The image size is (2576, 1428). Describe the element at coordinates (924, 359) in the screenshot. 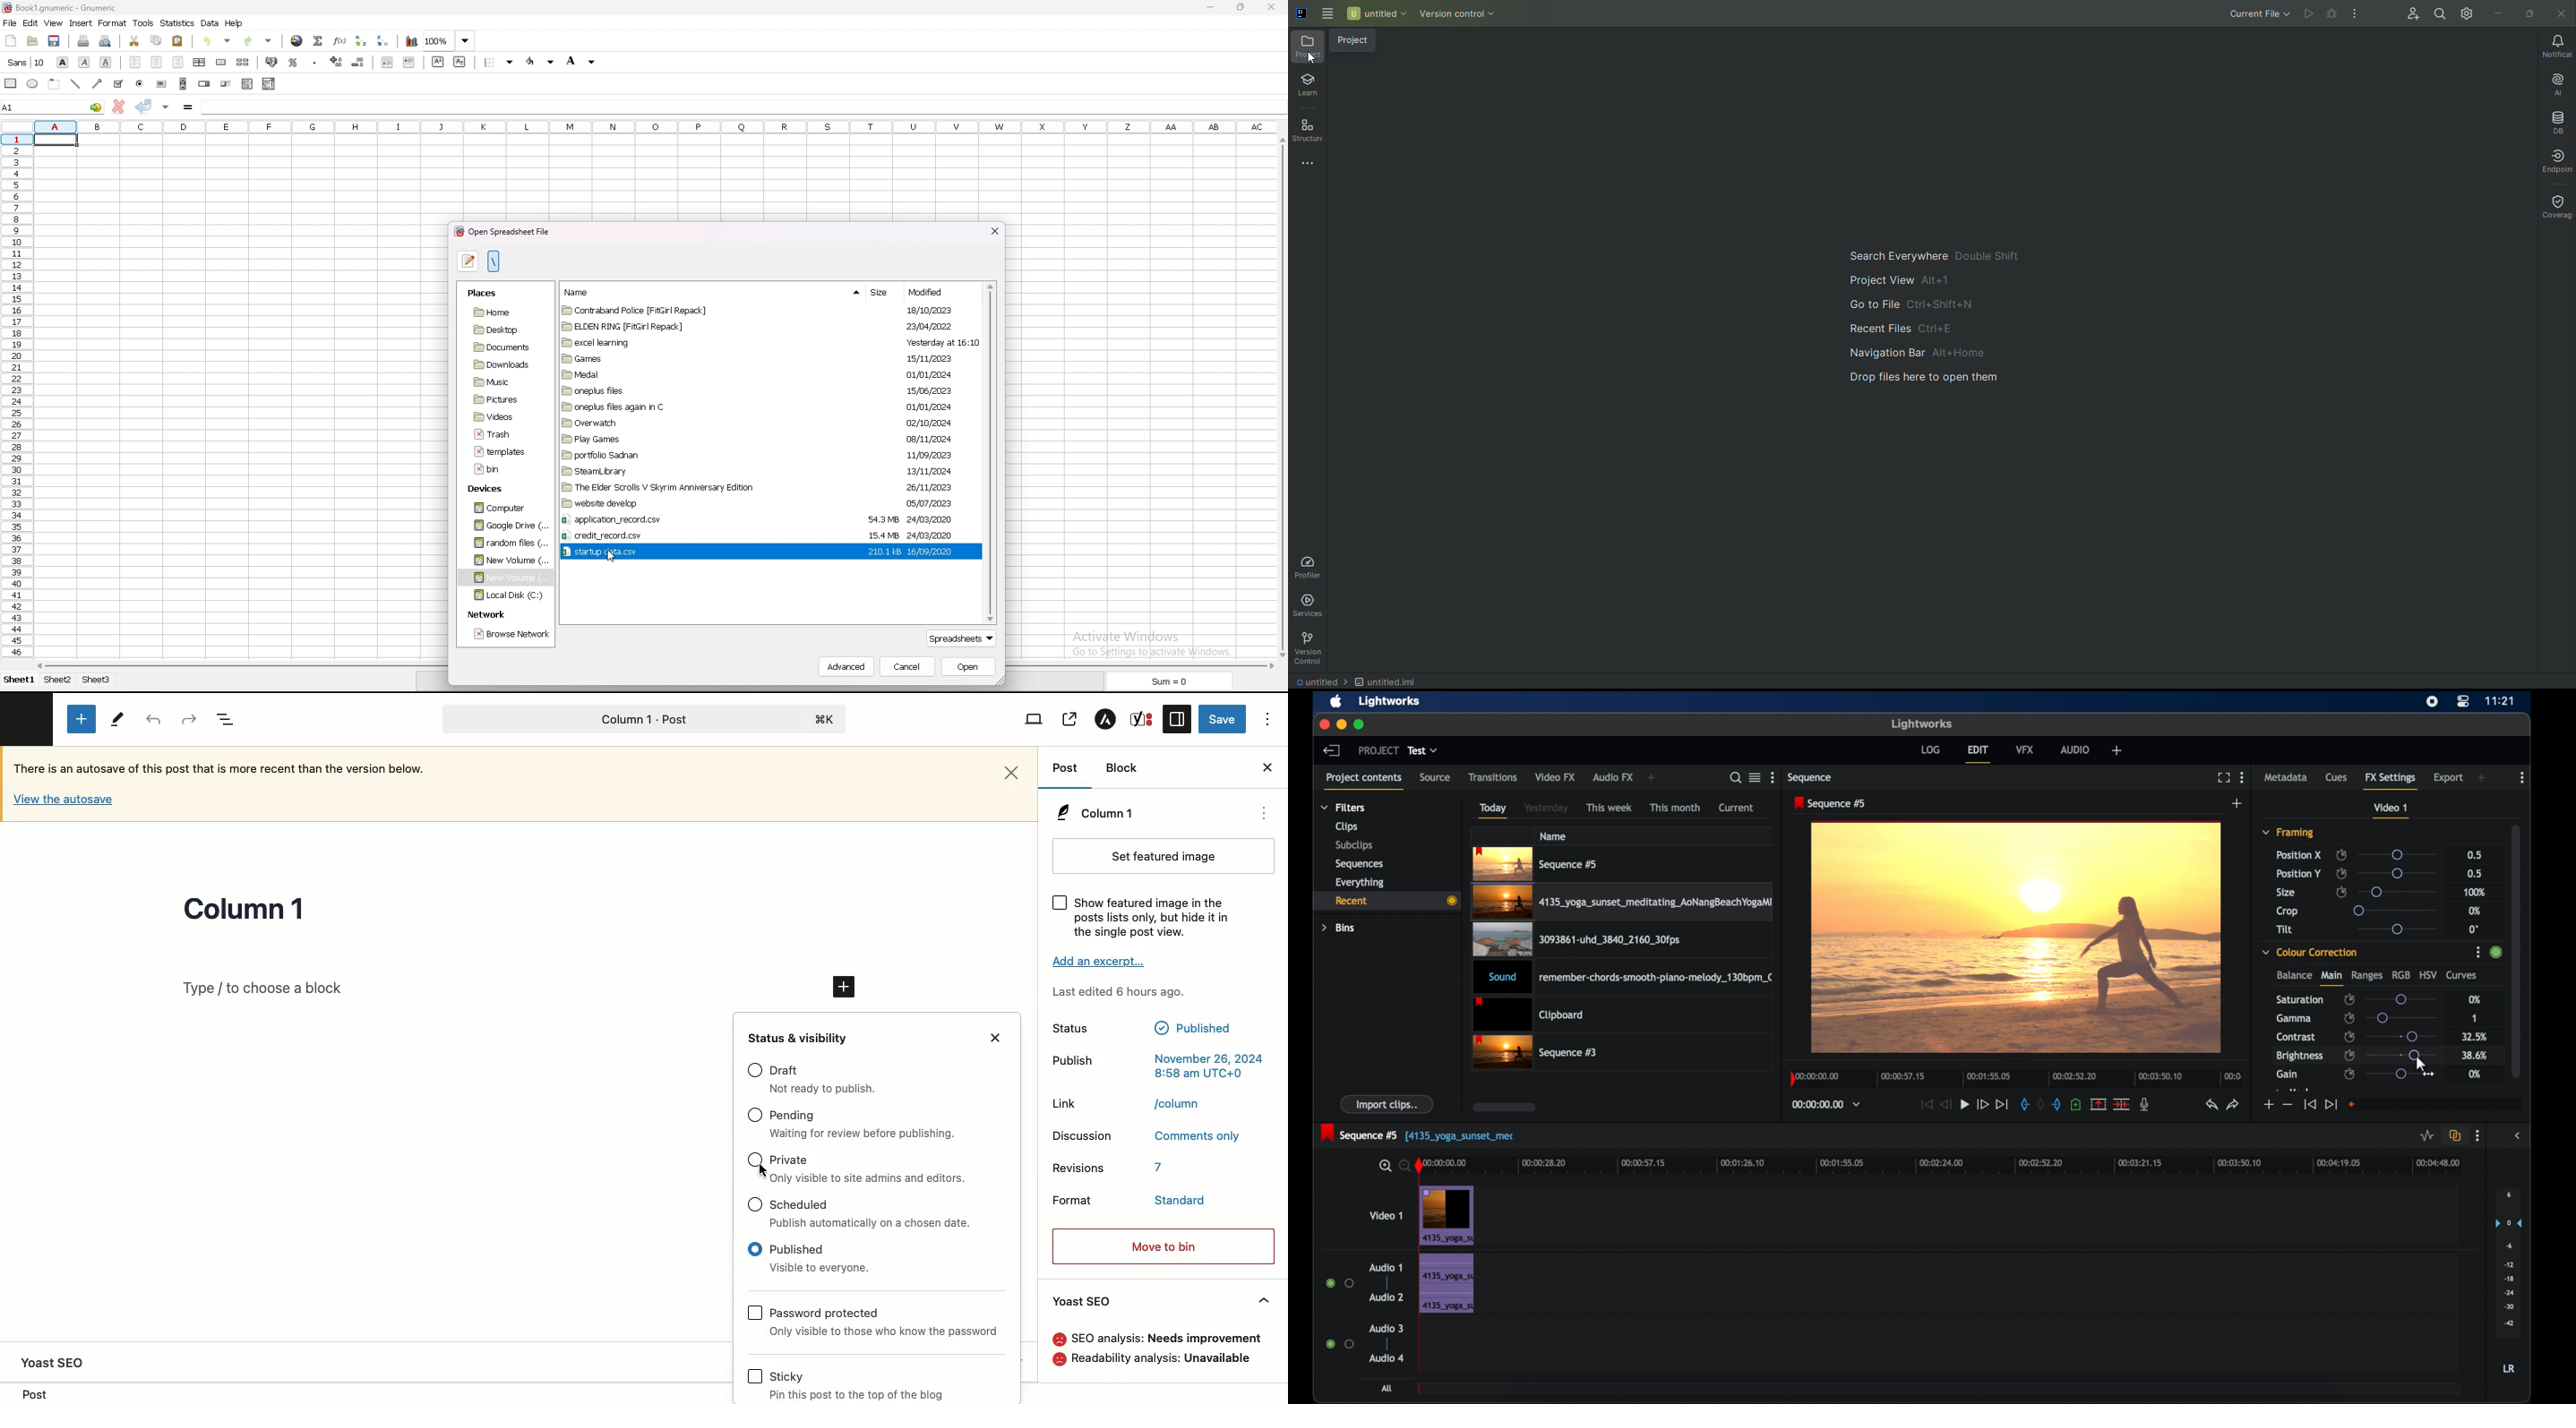

I see `15/11/2023` at that location.